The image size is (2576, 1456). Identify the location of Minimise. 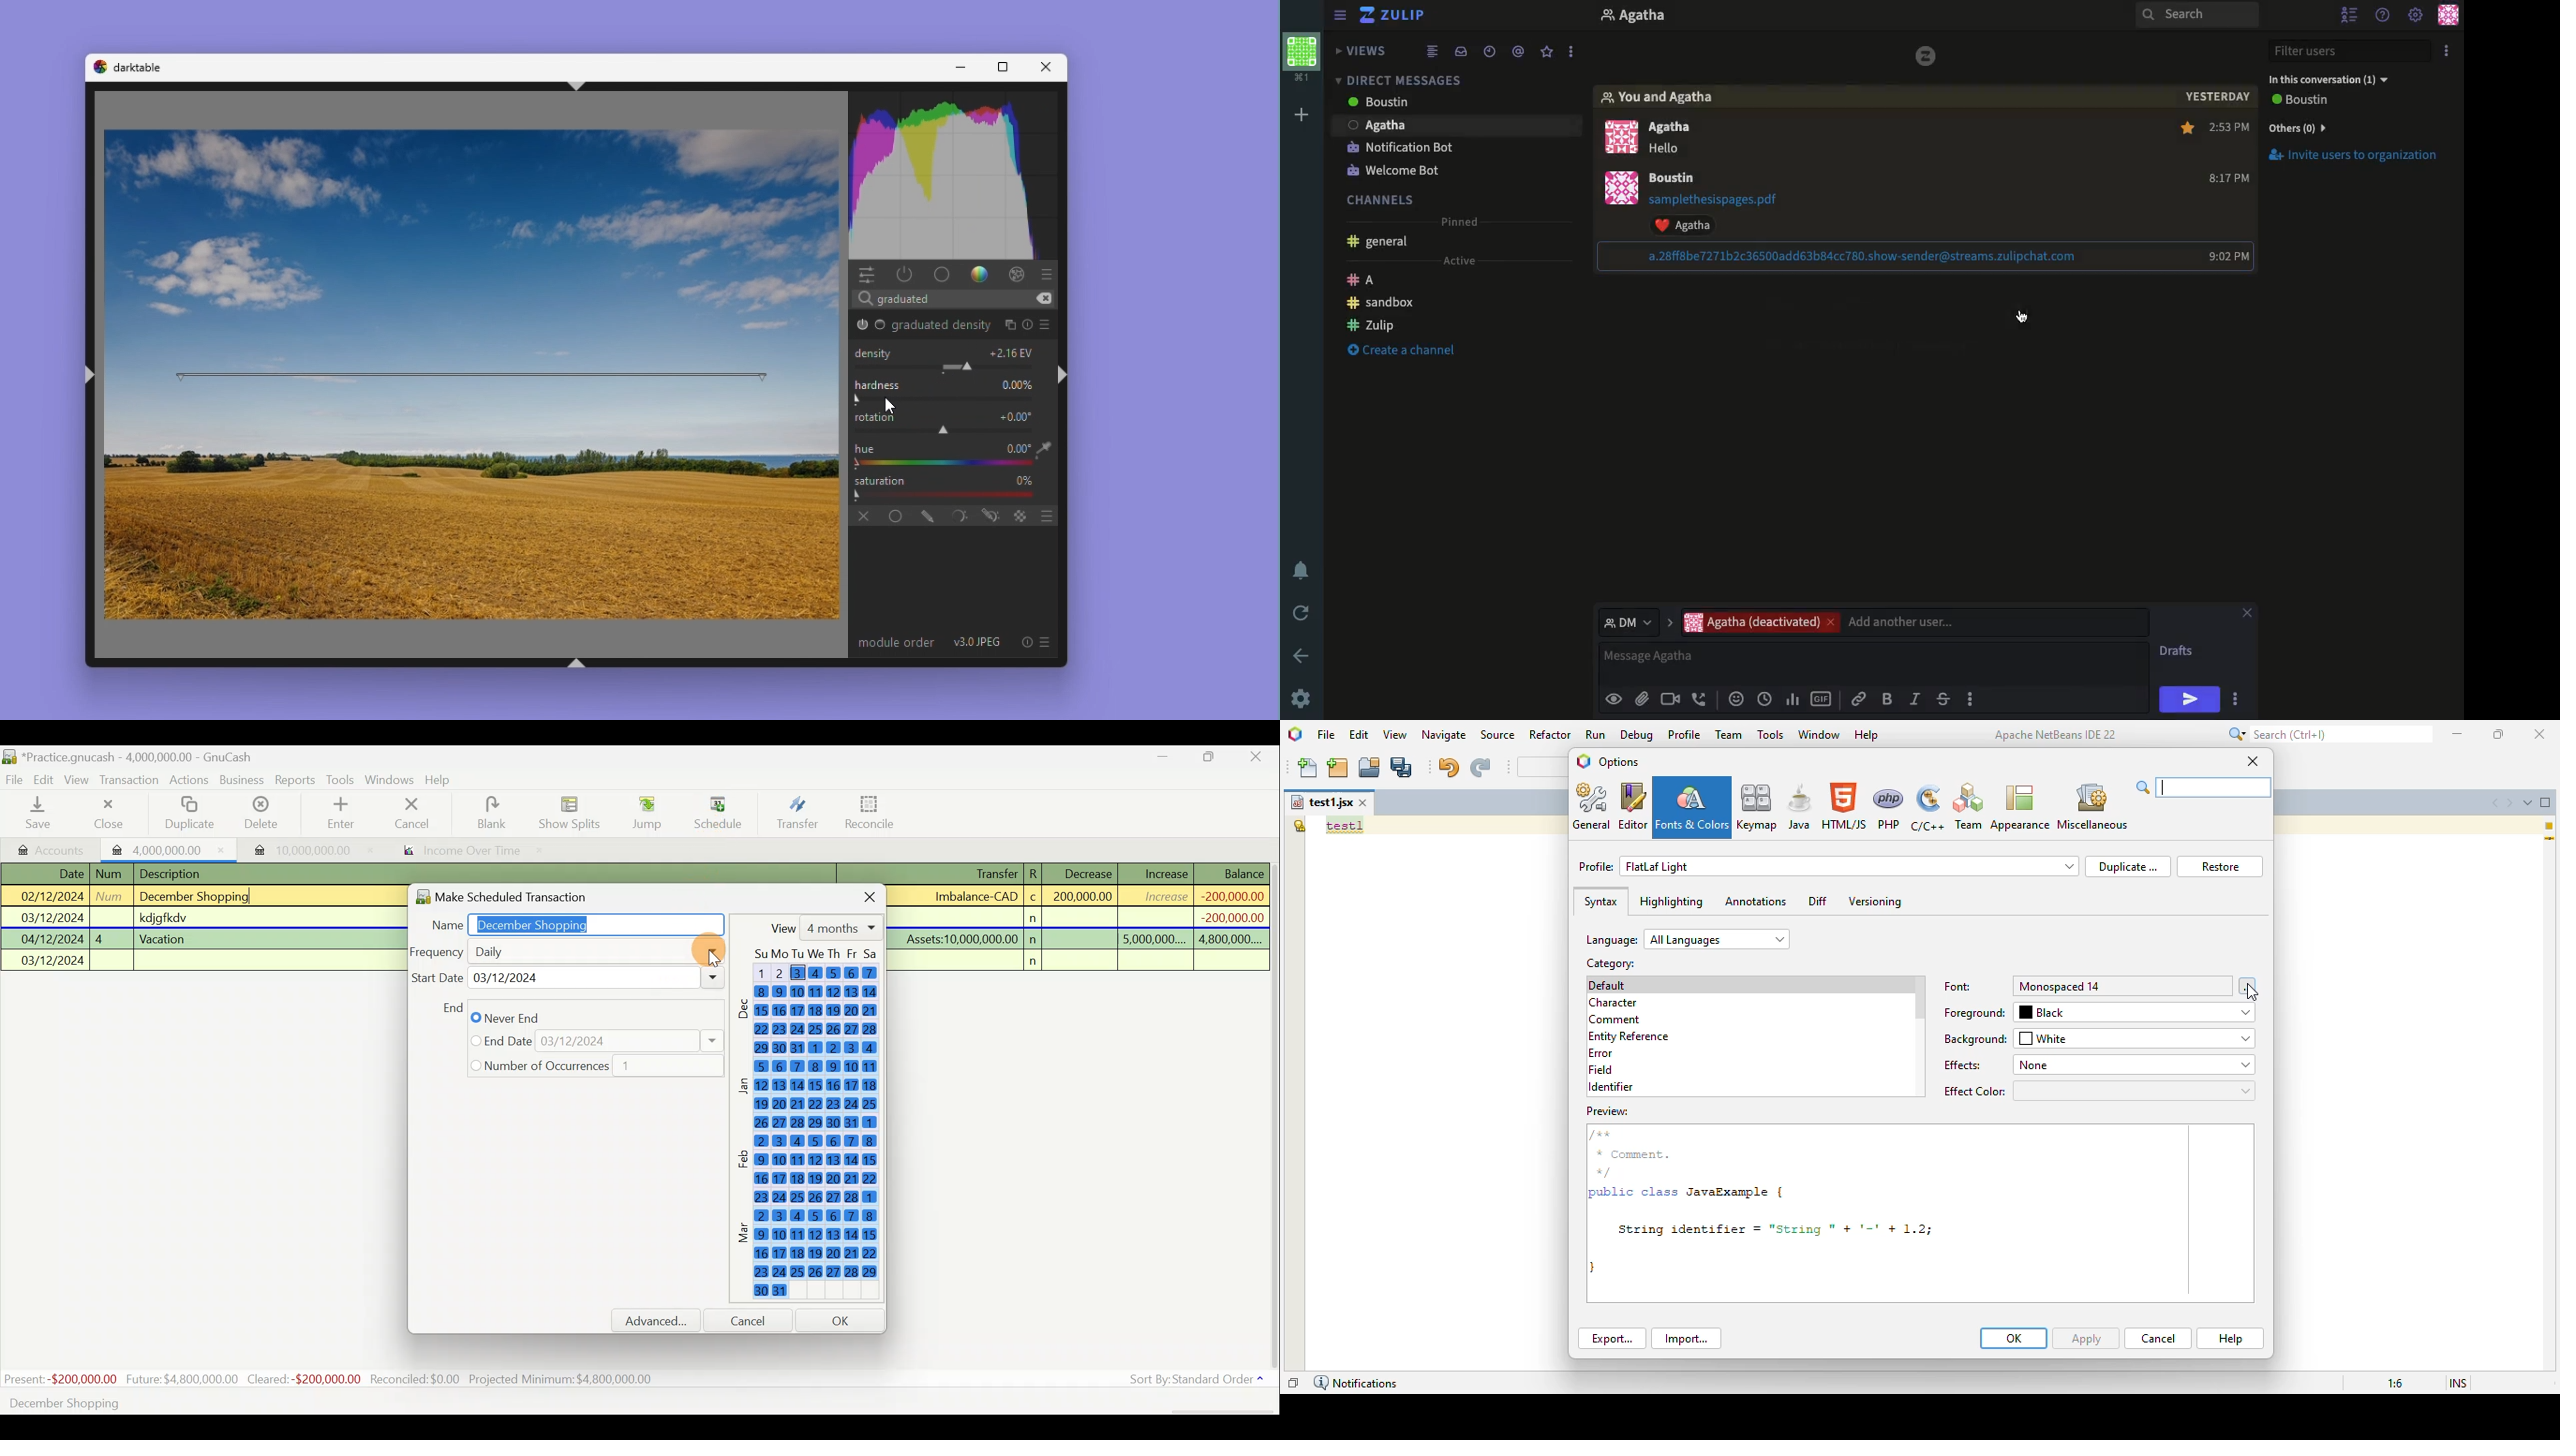
(959, 67).